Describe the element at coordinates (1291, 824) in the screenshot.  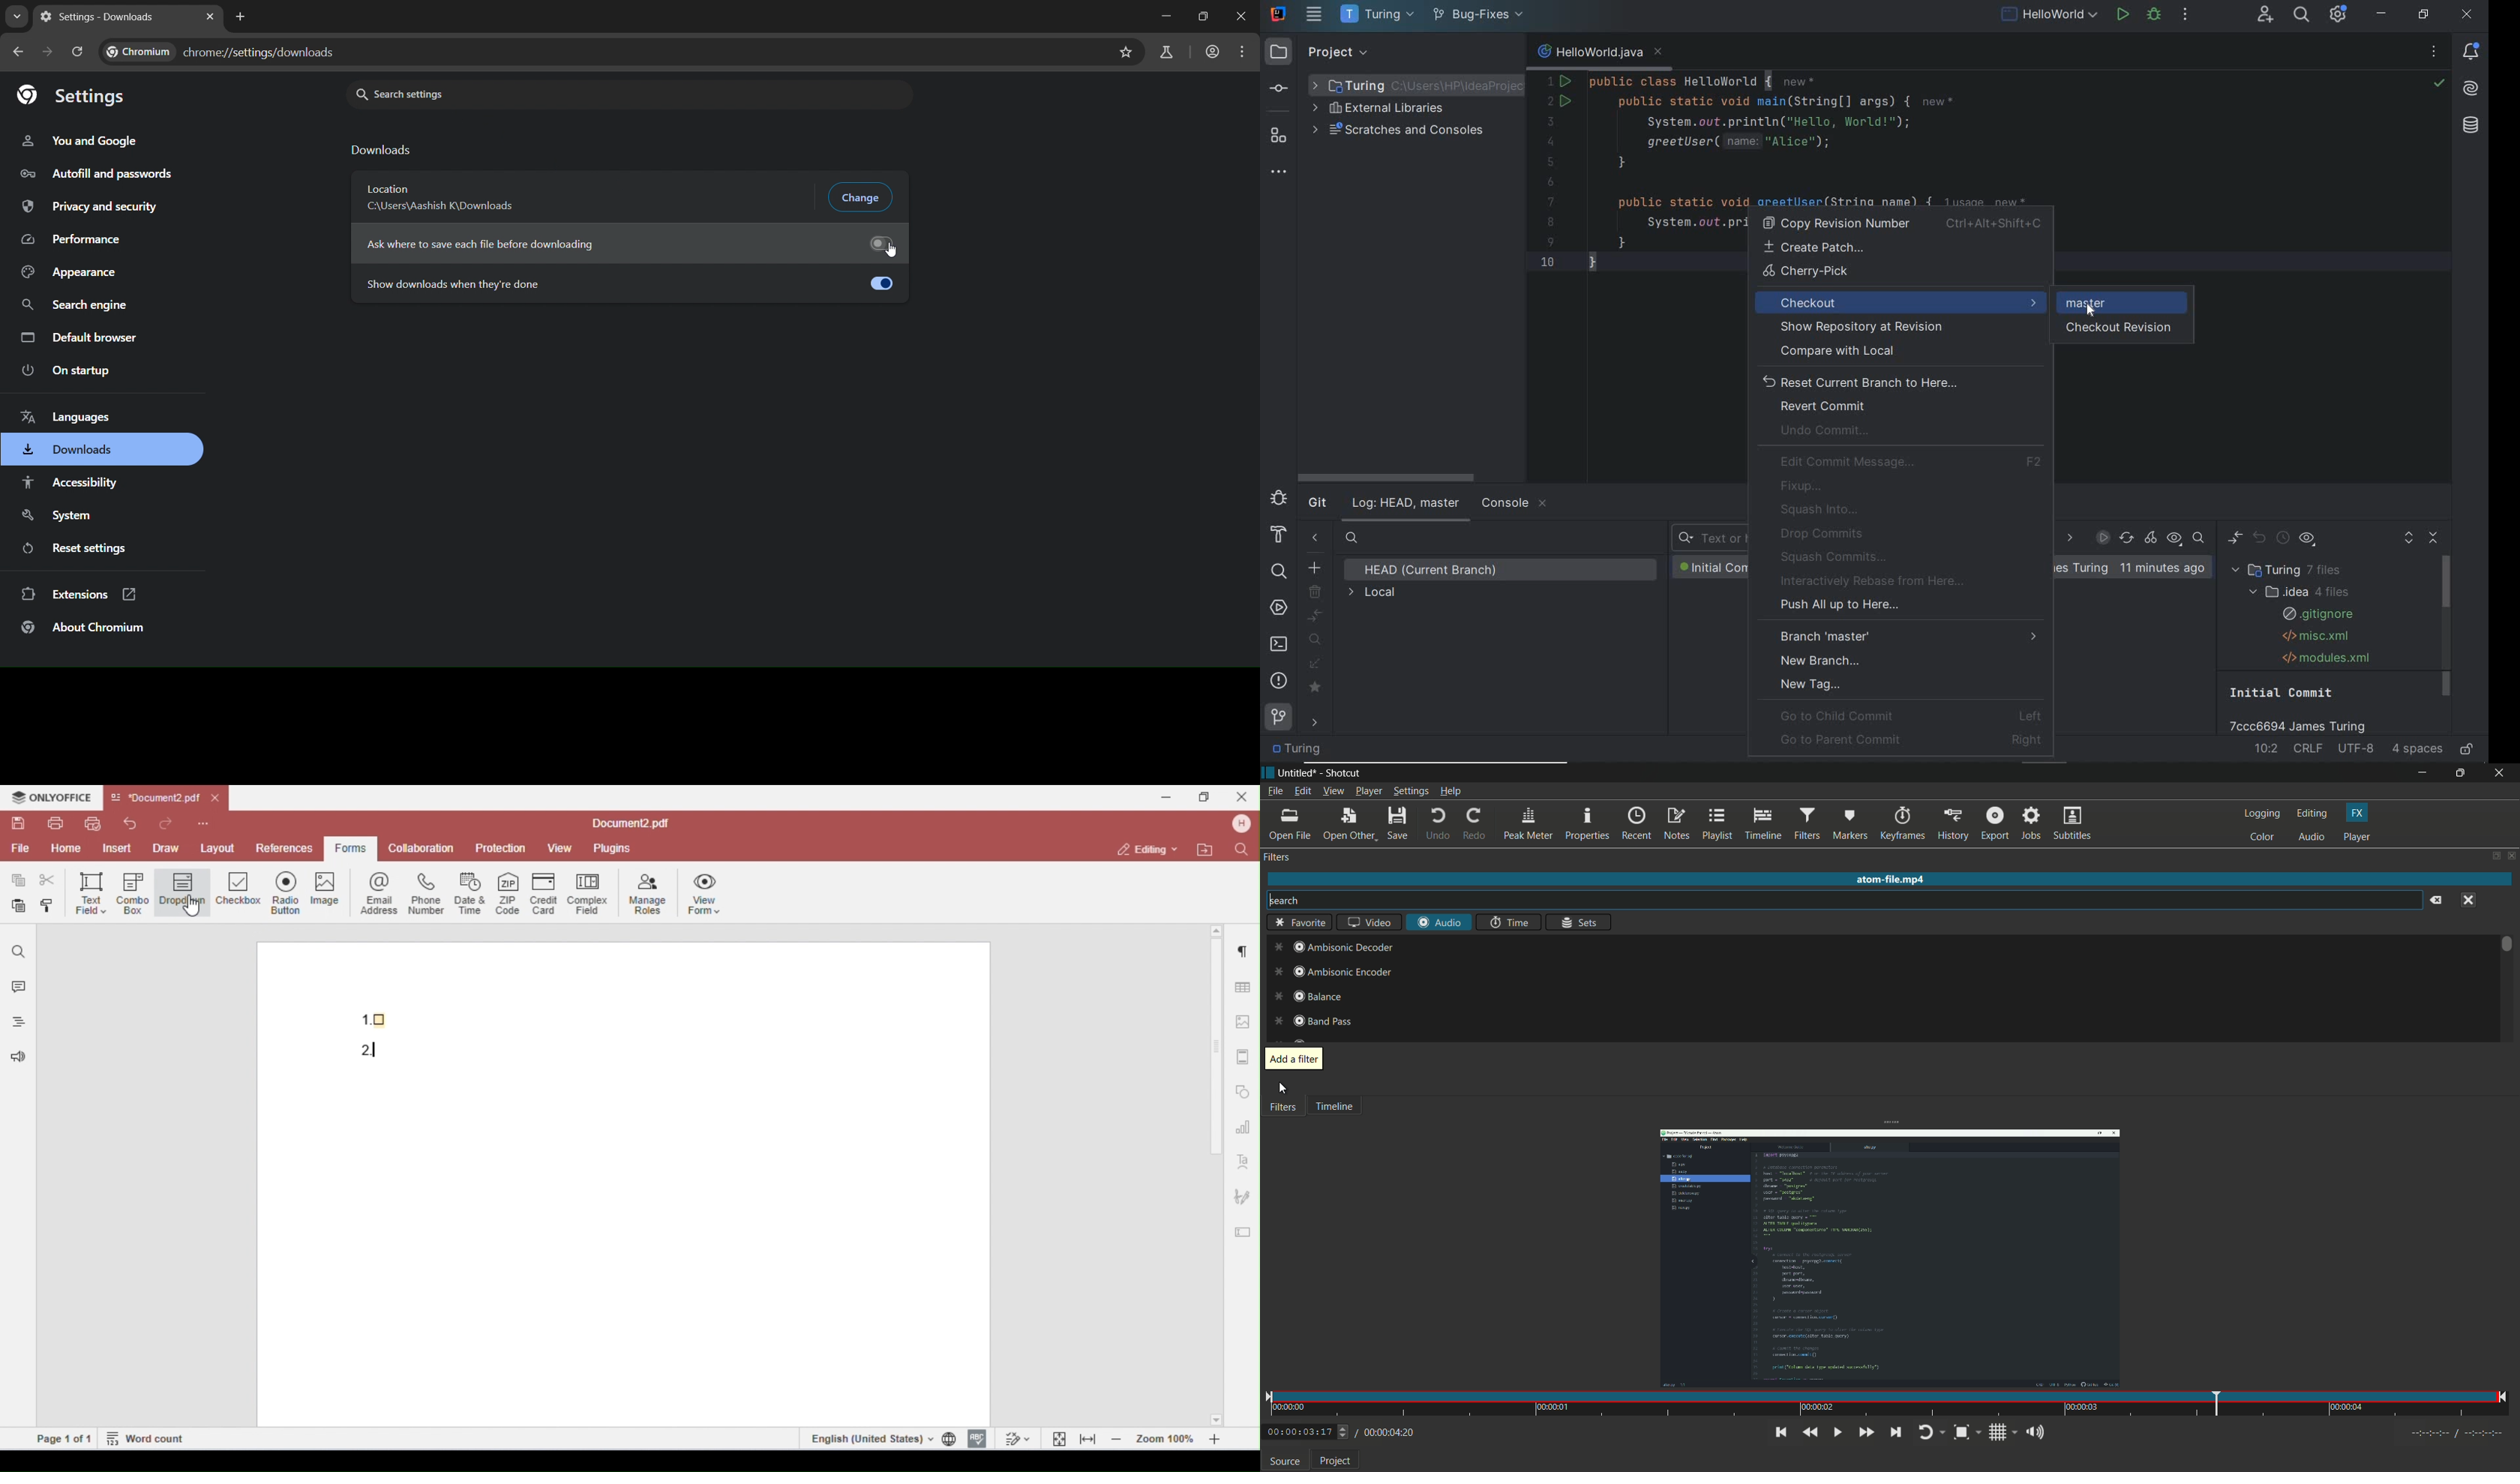
I see `open file` at that location.